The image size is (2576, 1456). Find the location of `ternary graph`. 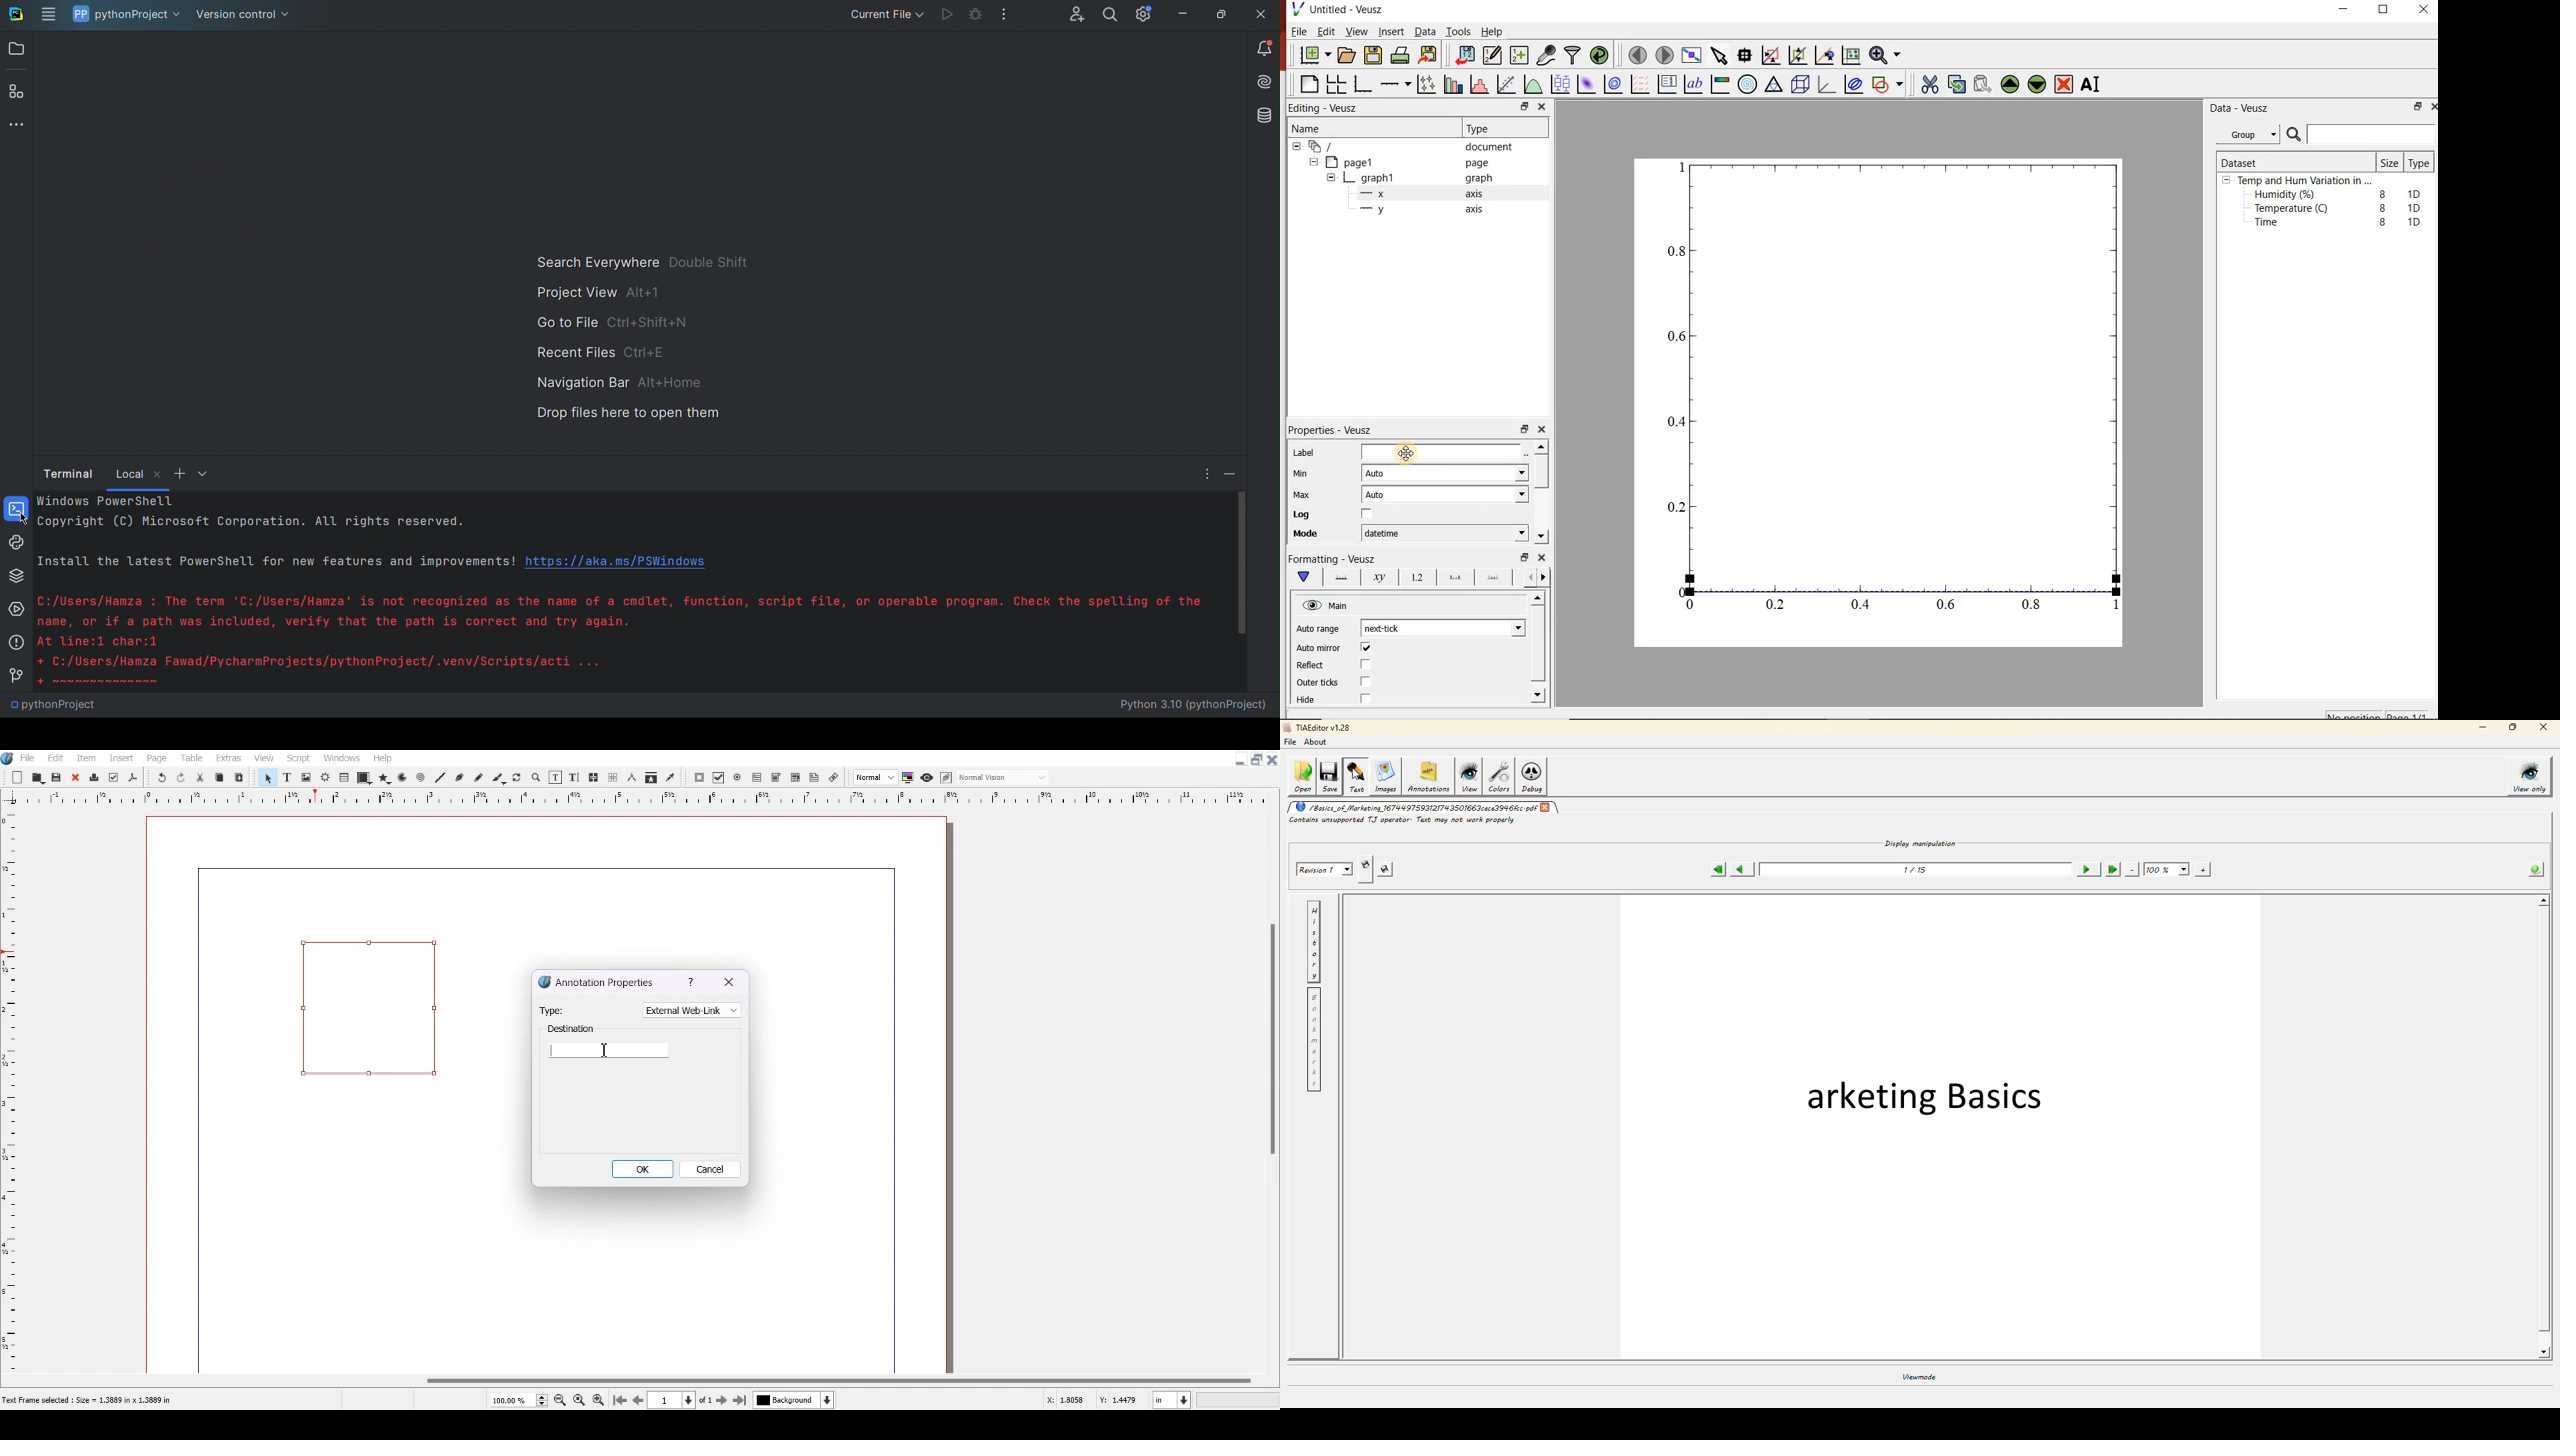

ternary graph is located at coordinates (1775, 86).